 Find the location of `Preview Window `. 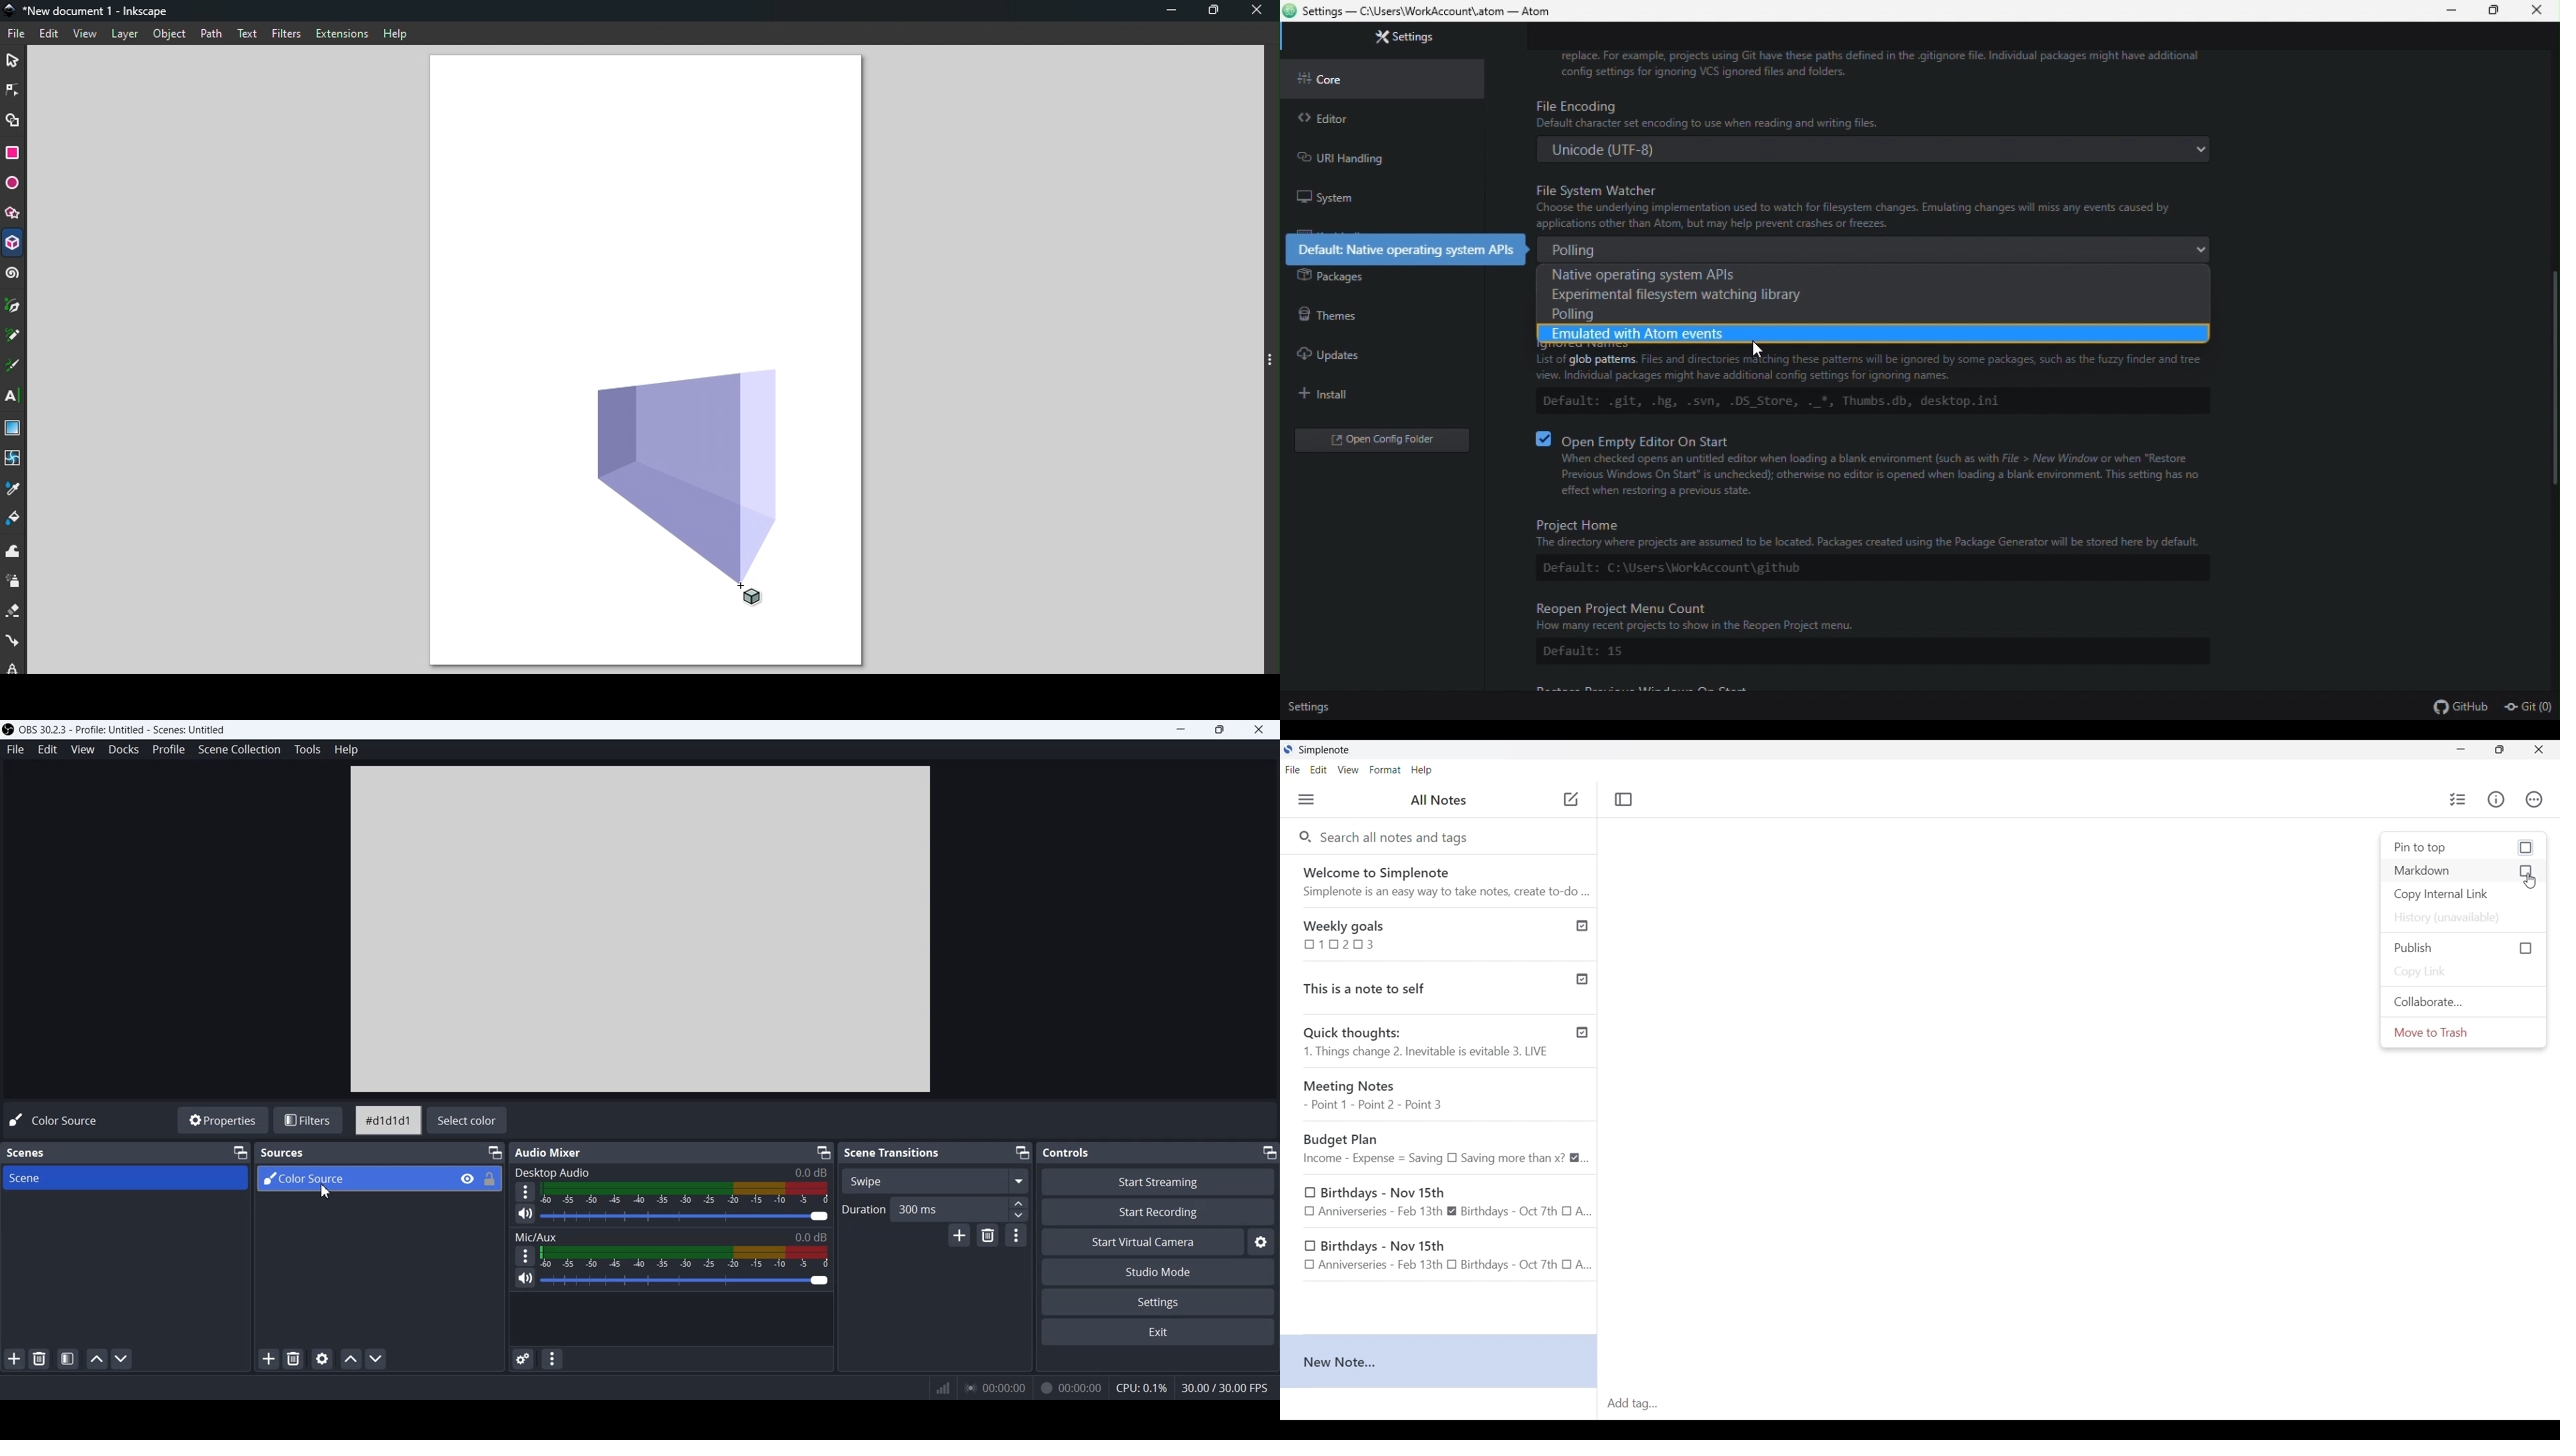

Preview Window  is located at coordinates (643, 930).